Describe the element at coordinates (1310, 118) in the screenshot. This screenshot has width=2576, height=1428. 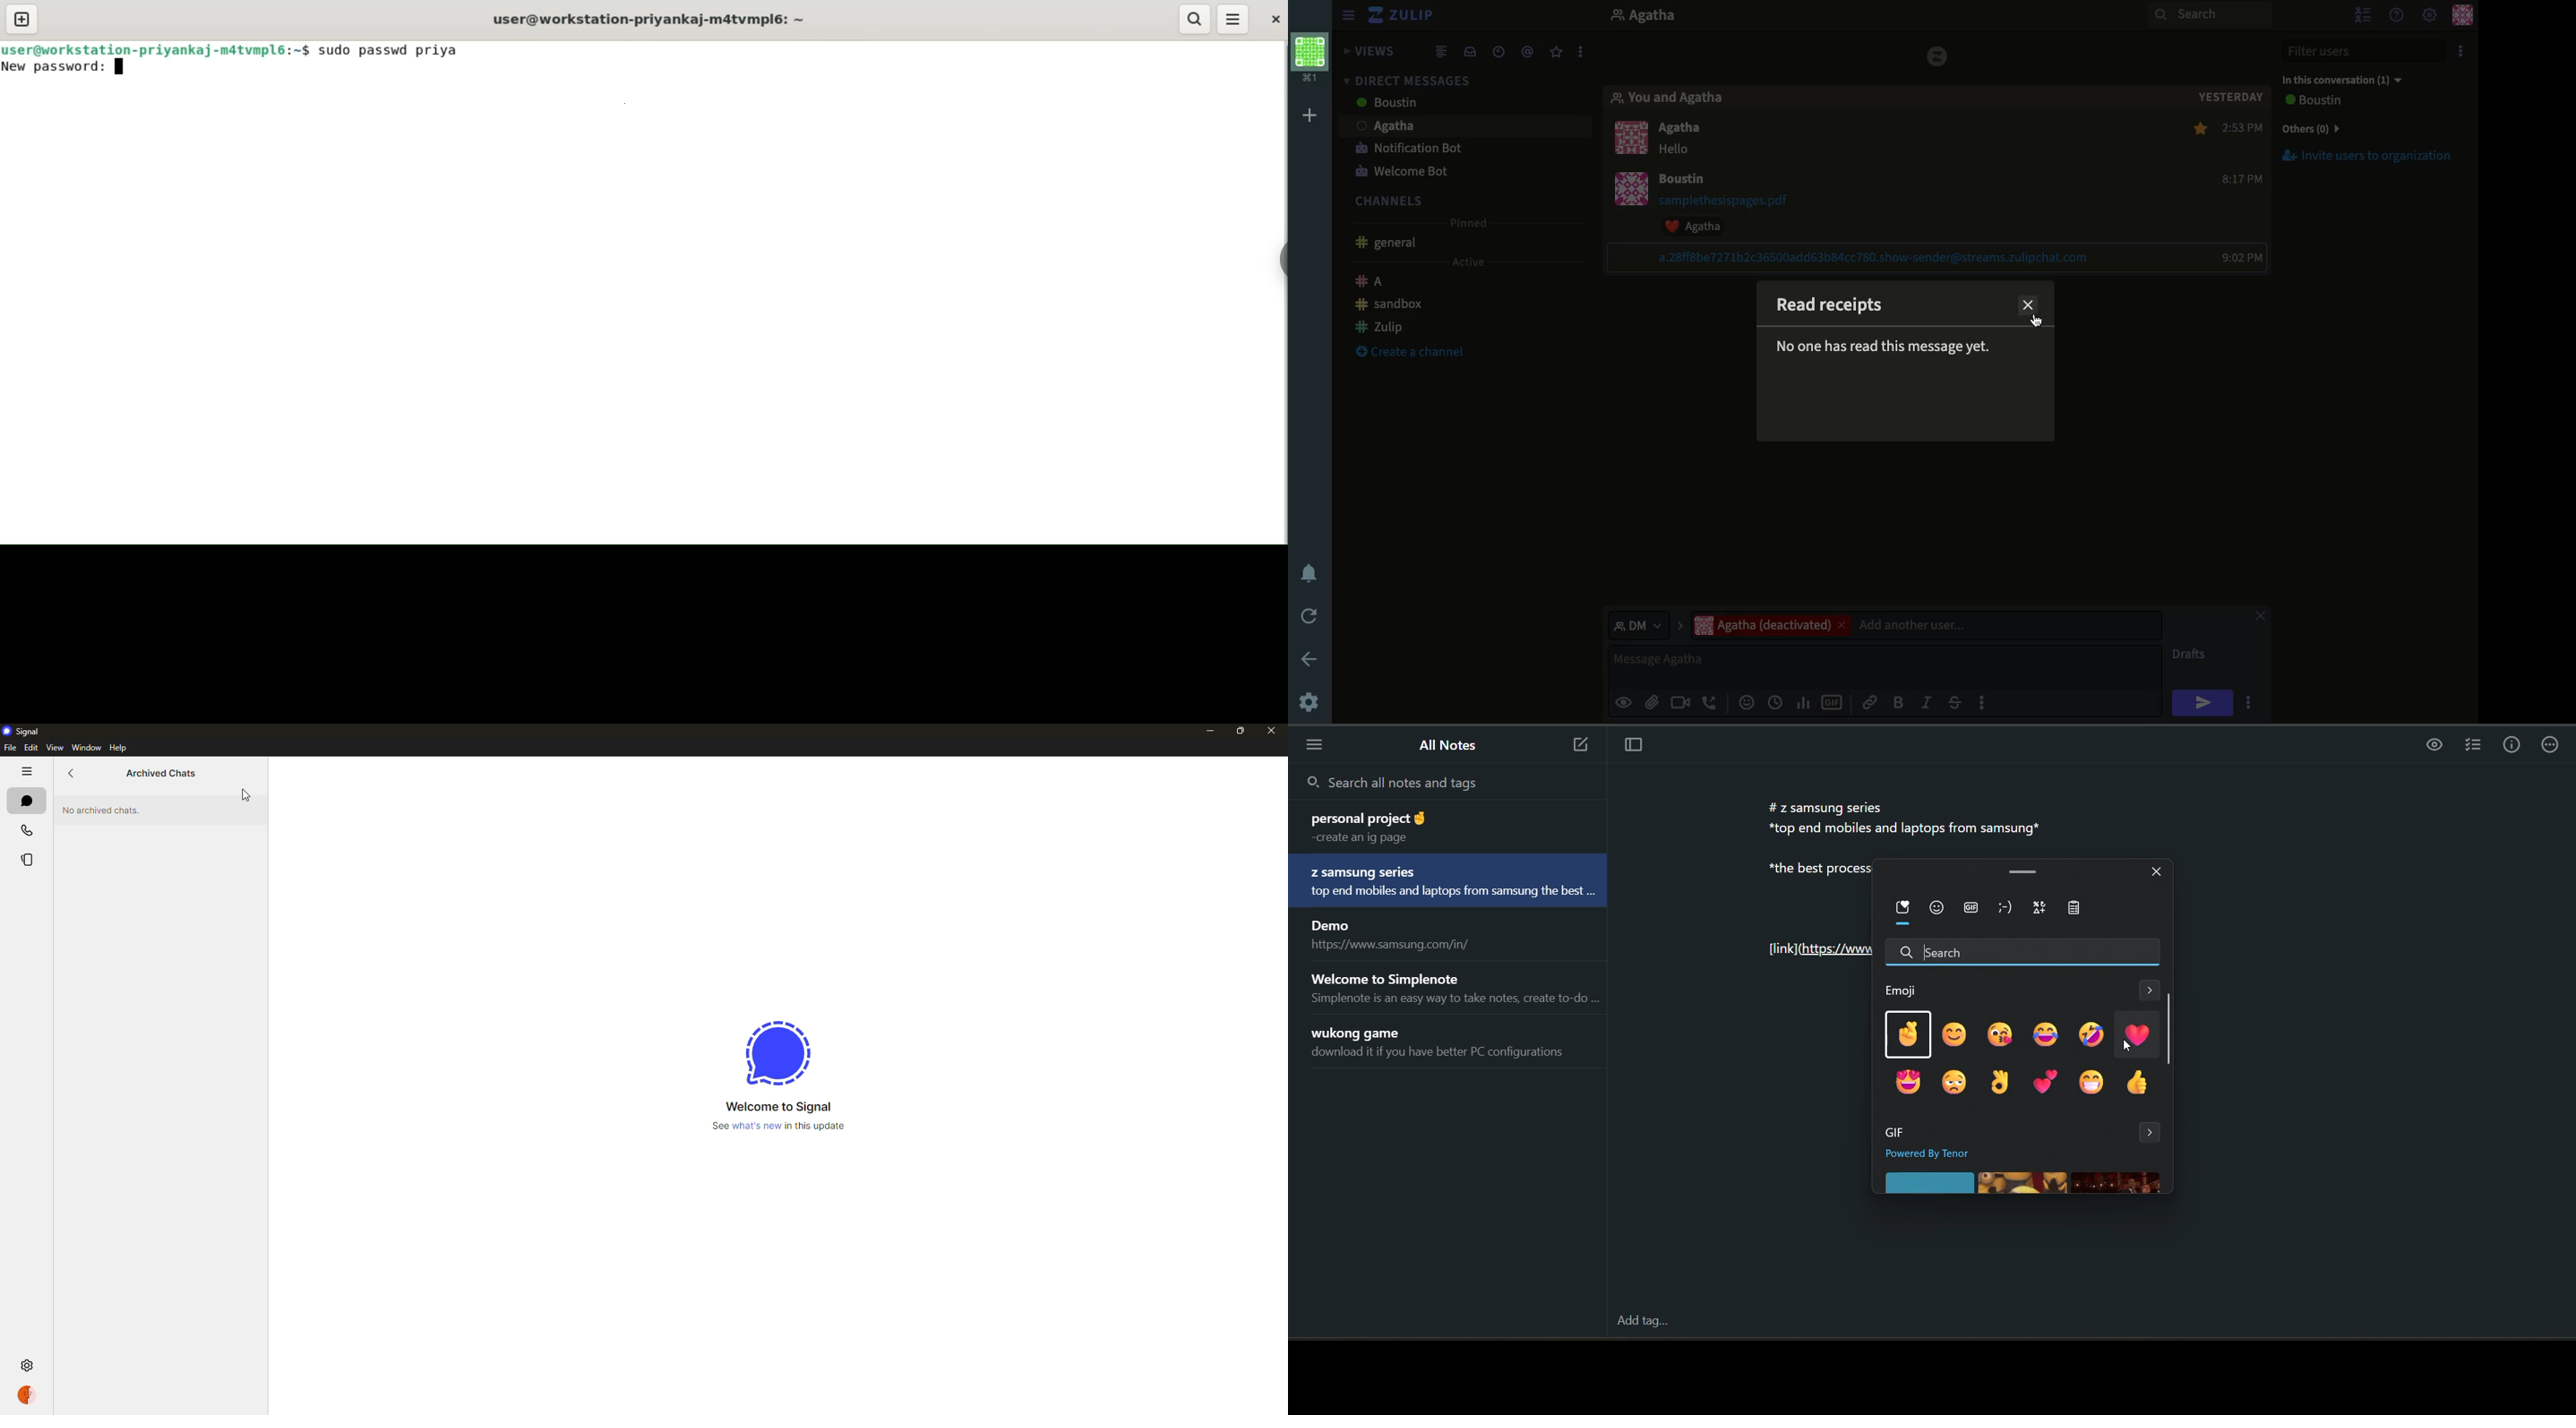
I see `Add` at that location.